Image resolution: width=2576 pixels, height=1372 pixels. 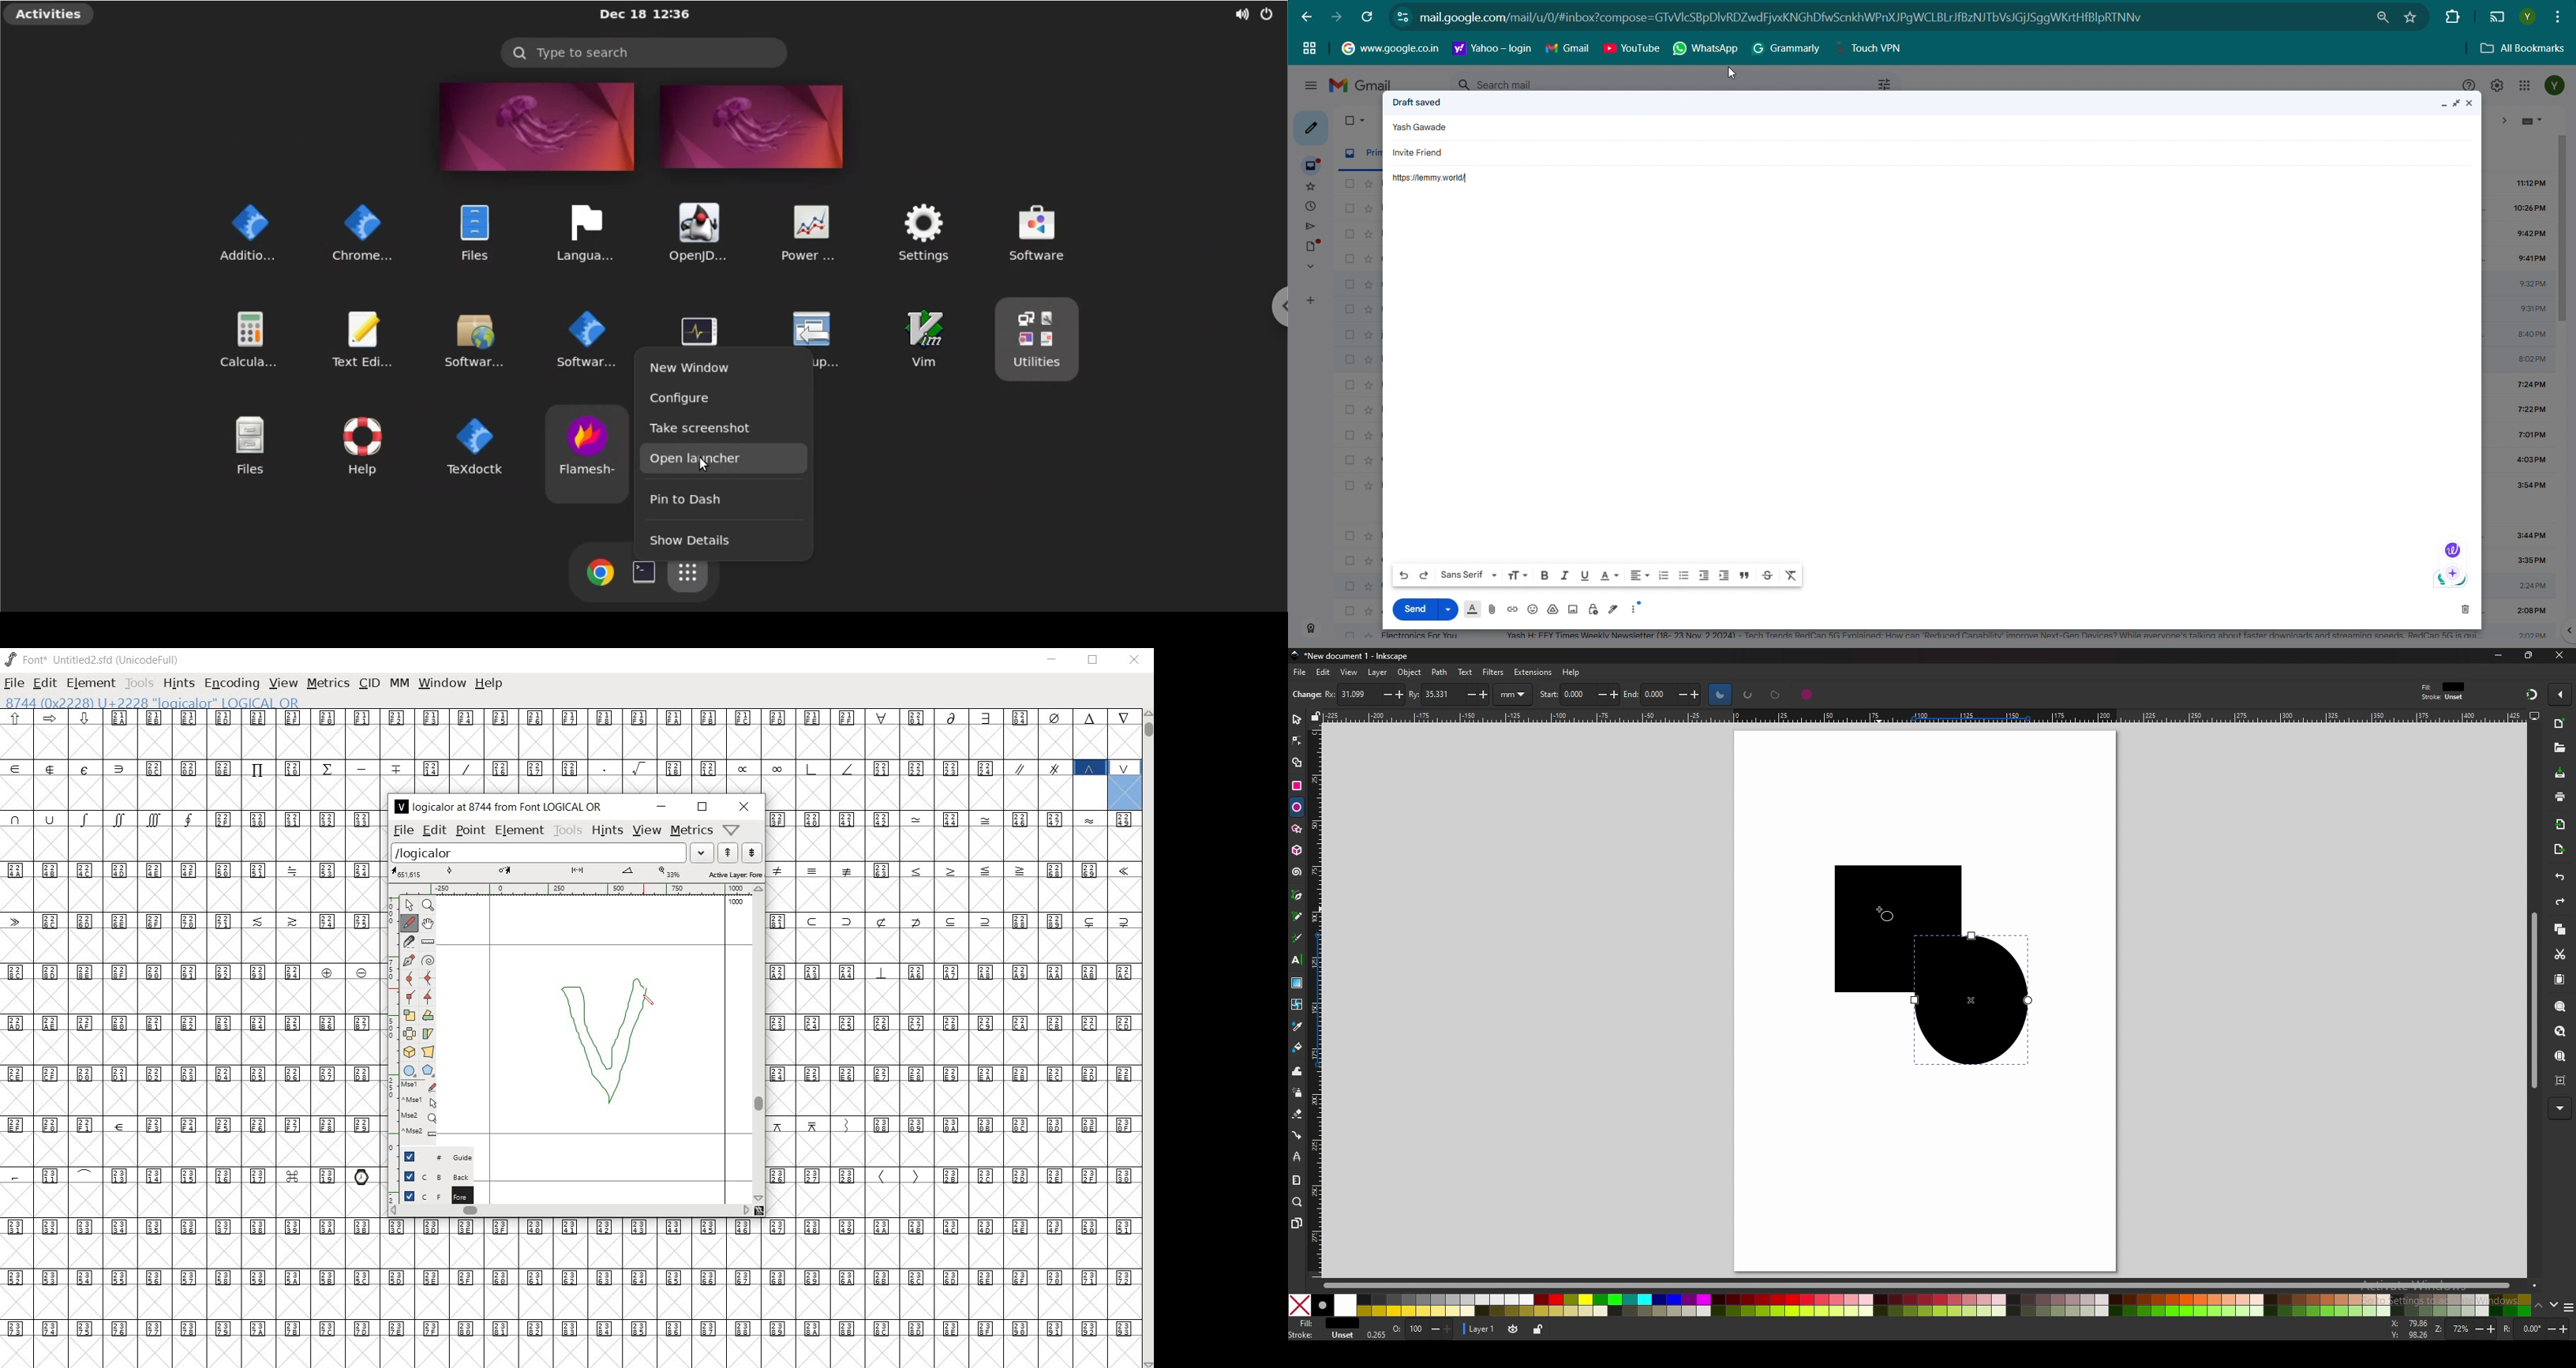 I want to click on take screenshot, so click(x=718, y=429).